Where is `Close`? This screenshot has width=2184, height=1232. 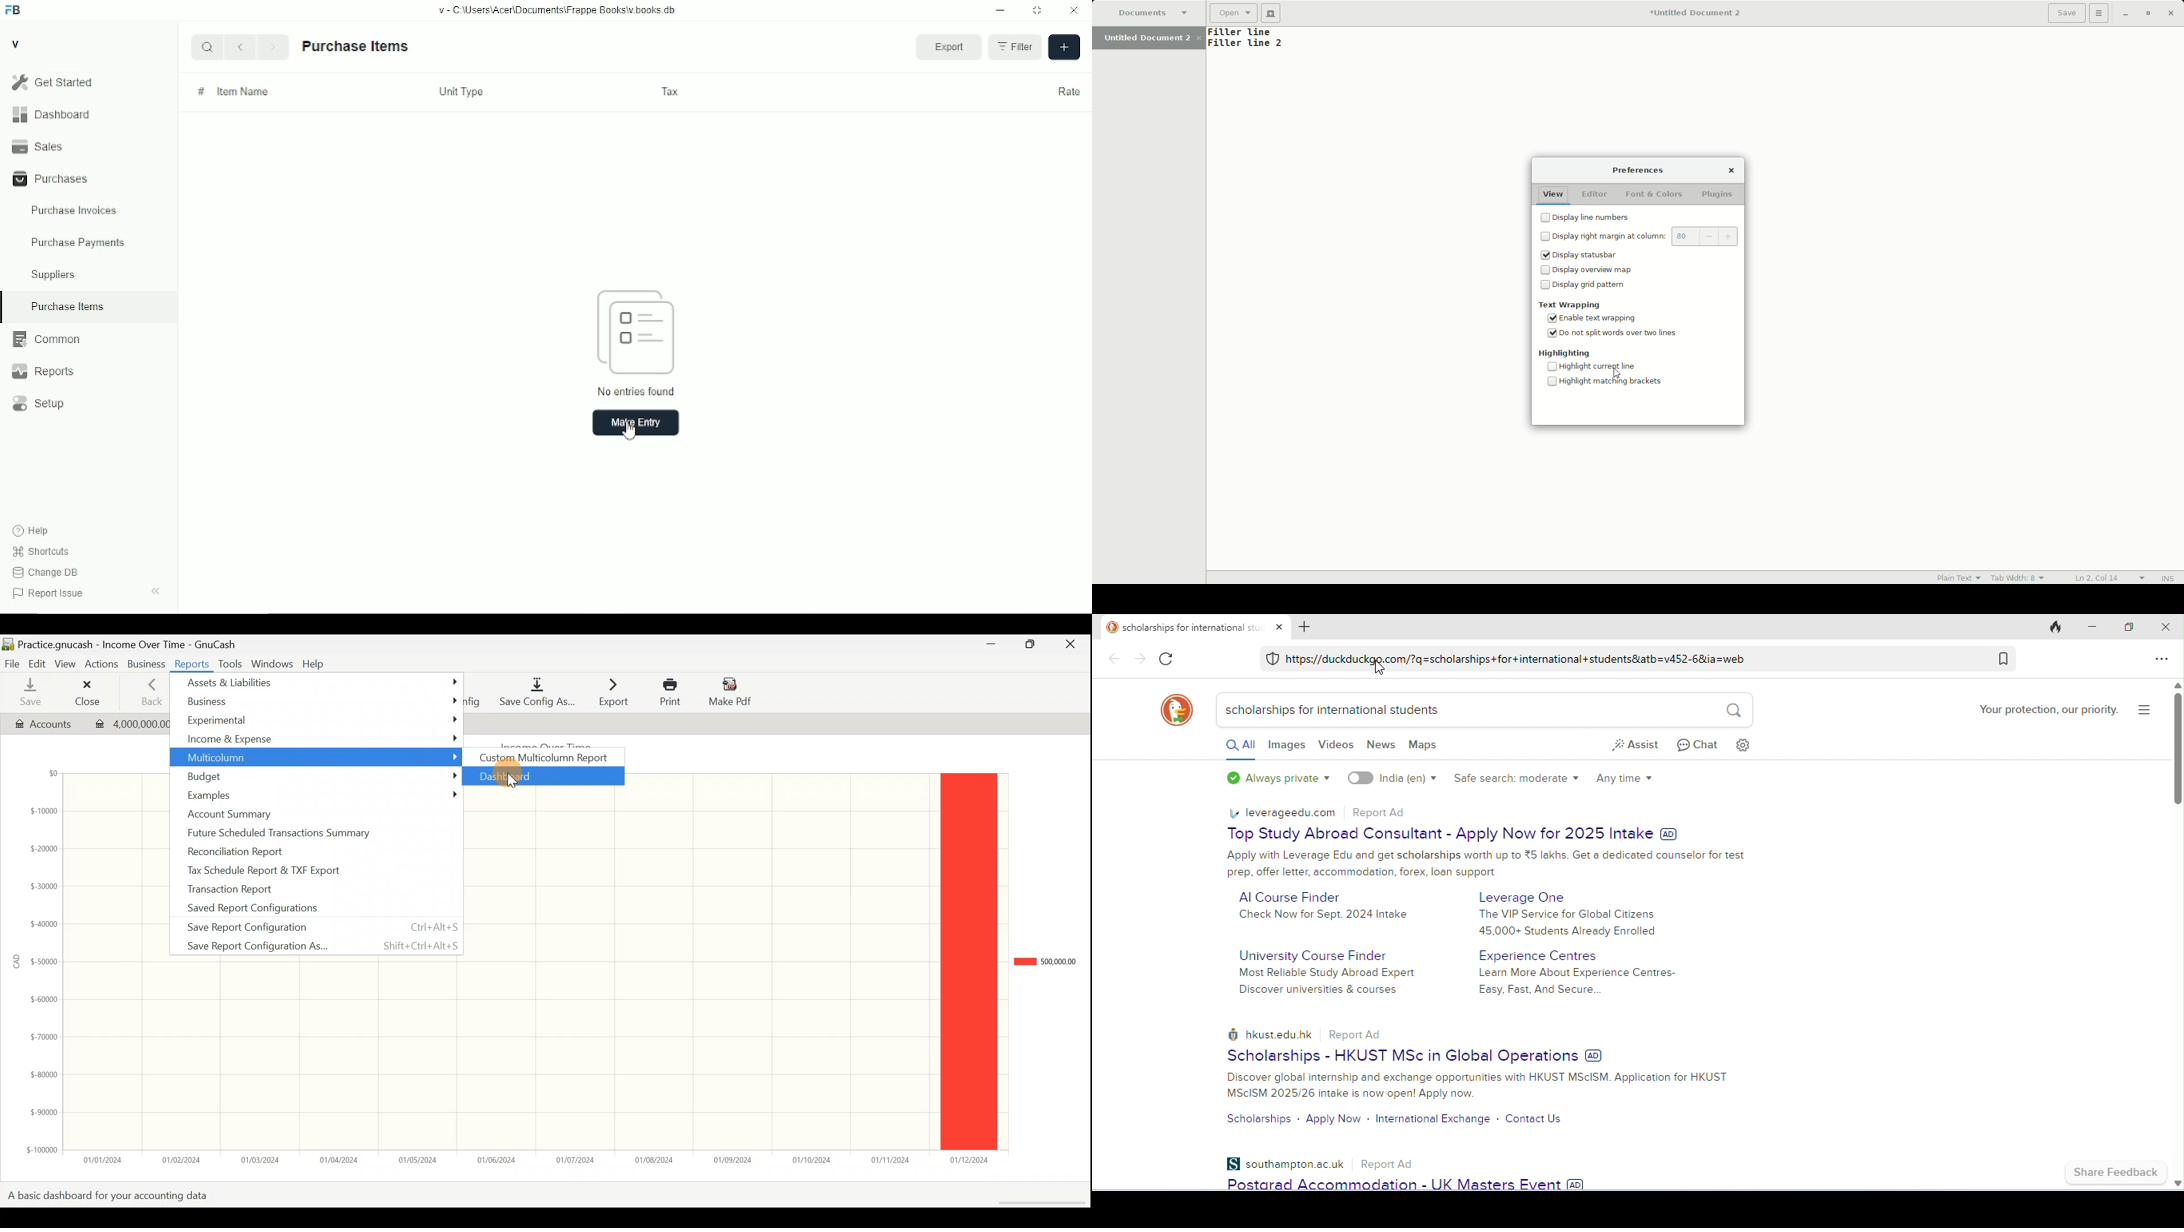 Close is located at coordinates (1731, 170).